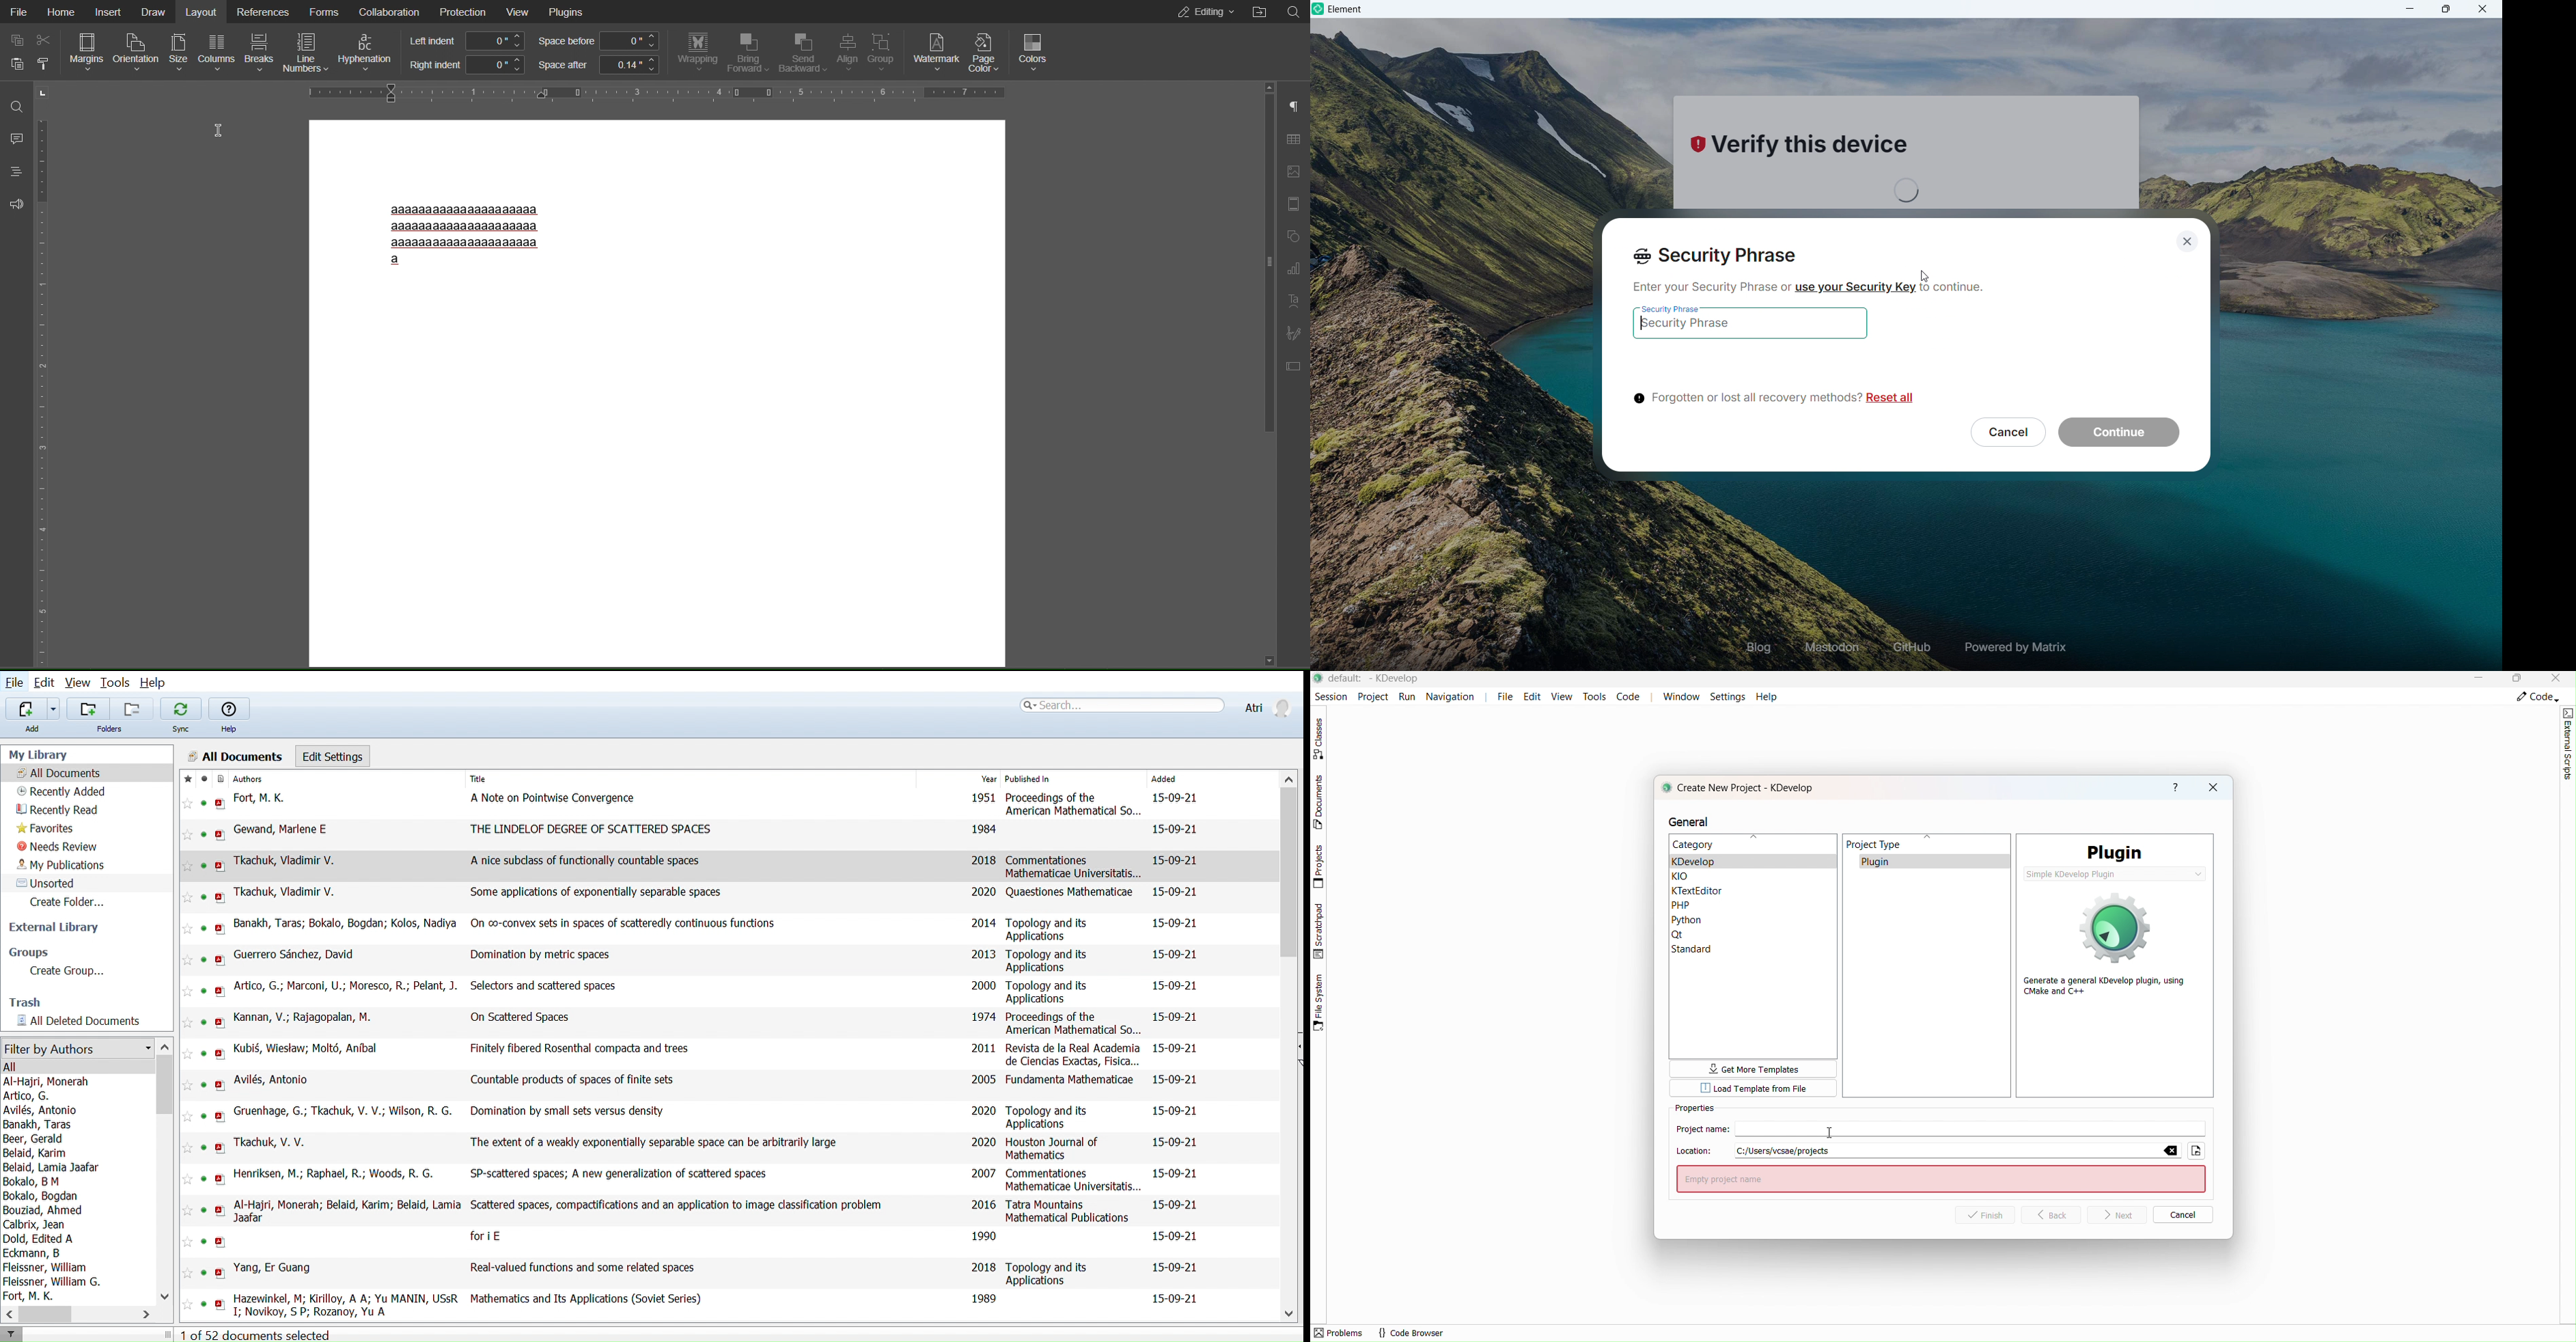 This screenshot has width=2576, height=1344. Describe the element at coordinates (307, 1049) in the screenshot. I see `Kubi§, Wiestaw; Molt6, Anibal` at that location.